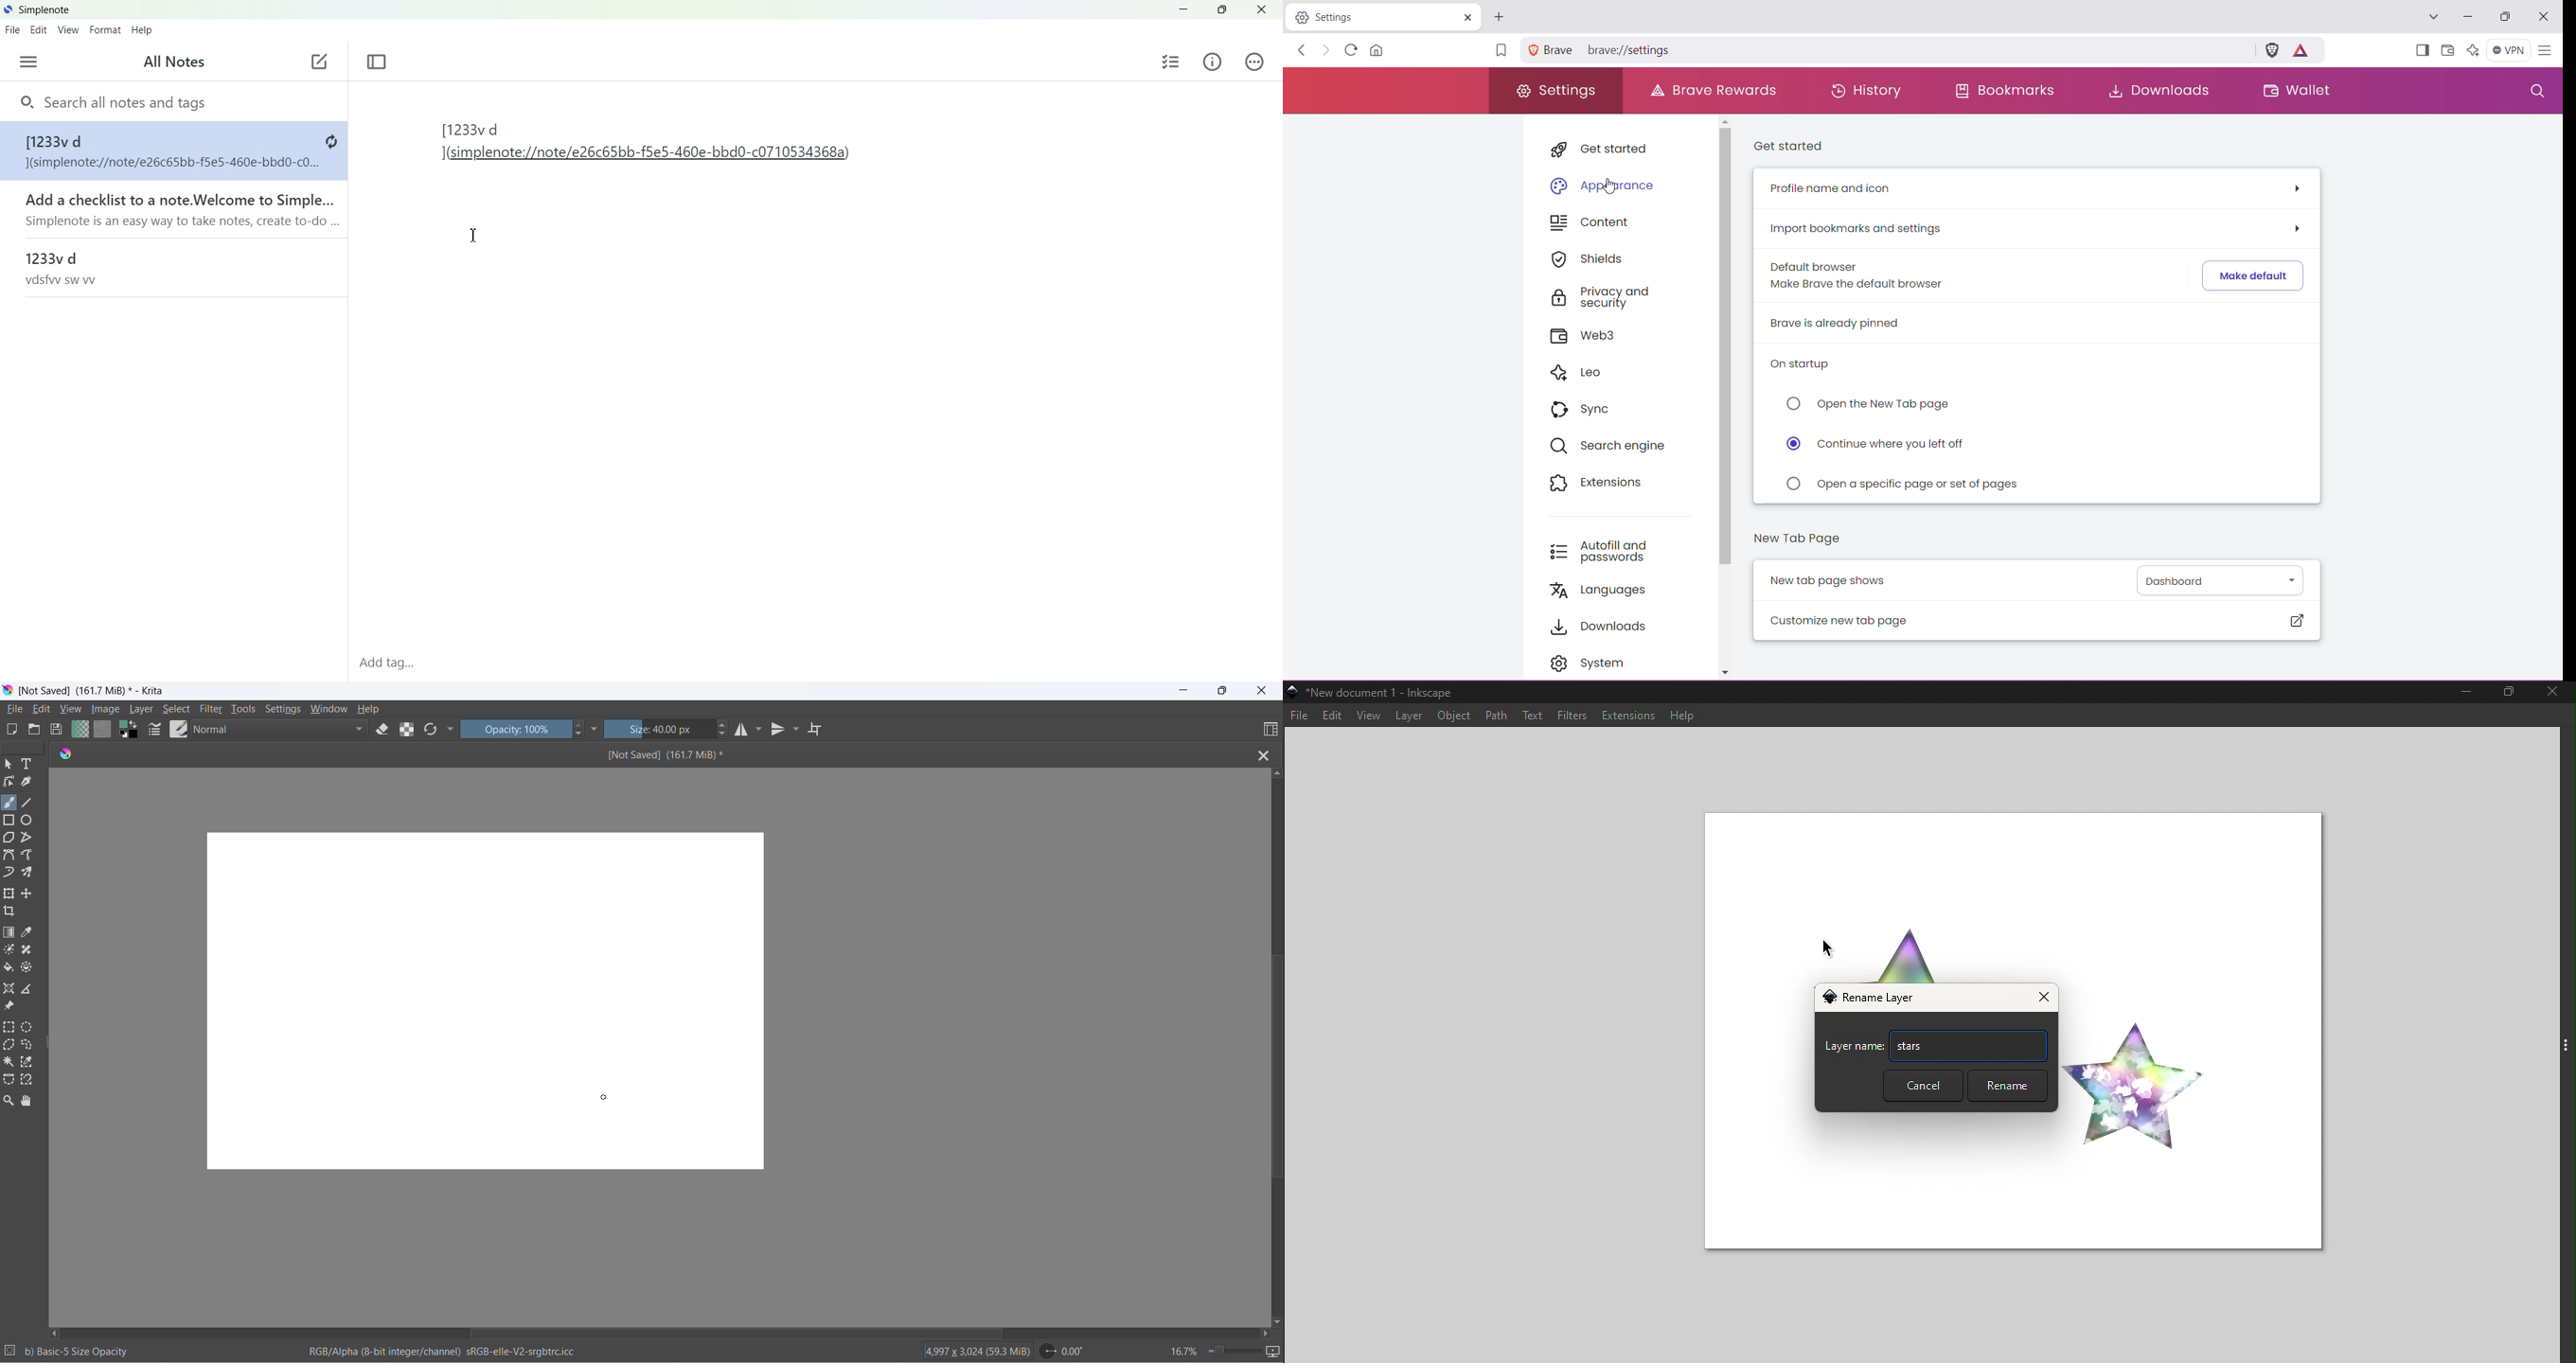  Describe the element at coordinates (2505, 18) in the screenshot. I see `Maximize` at that location.